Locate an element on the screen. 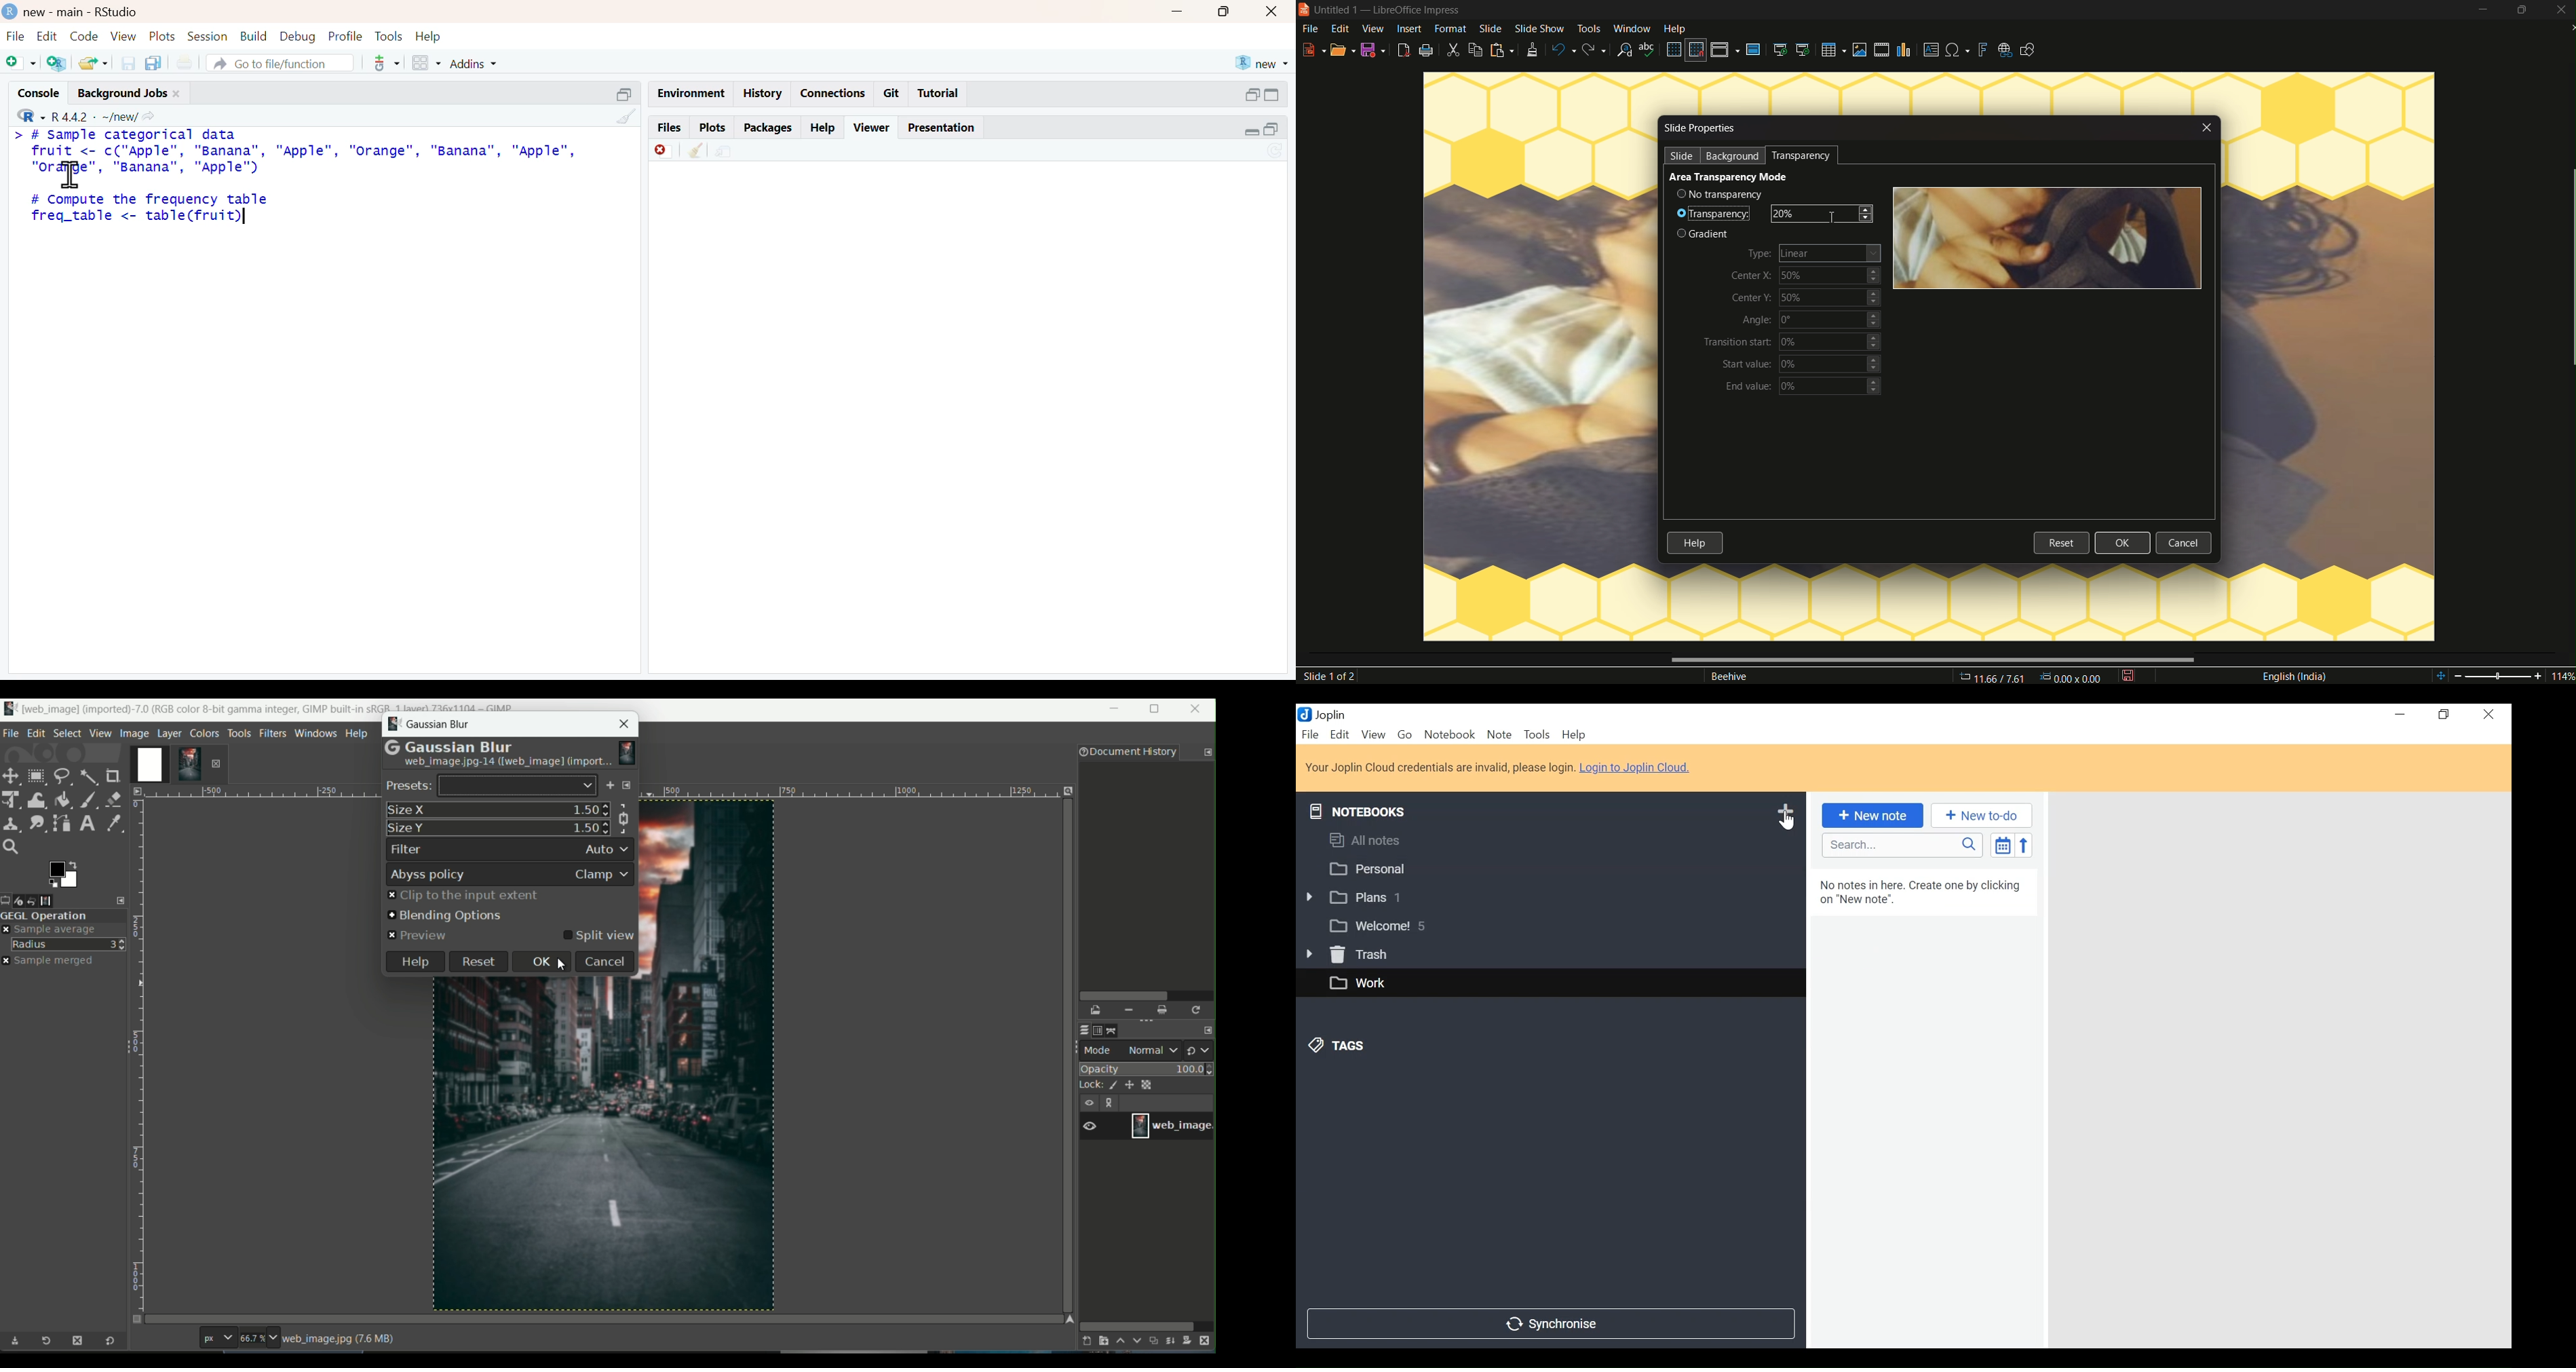  minimize is located at coordinates (1174, 13).